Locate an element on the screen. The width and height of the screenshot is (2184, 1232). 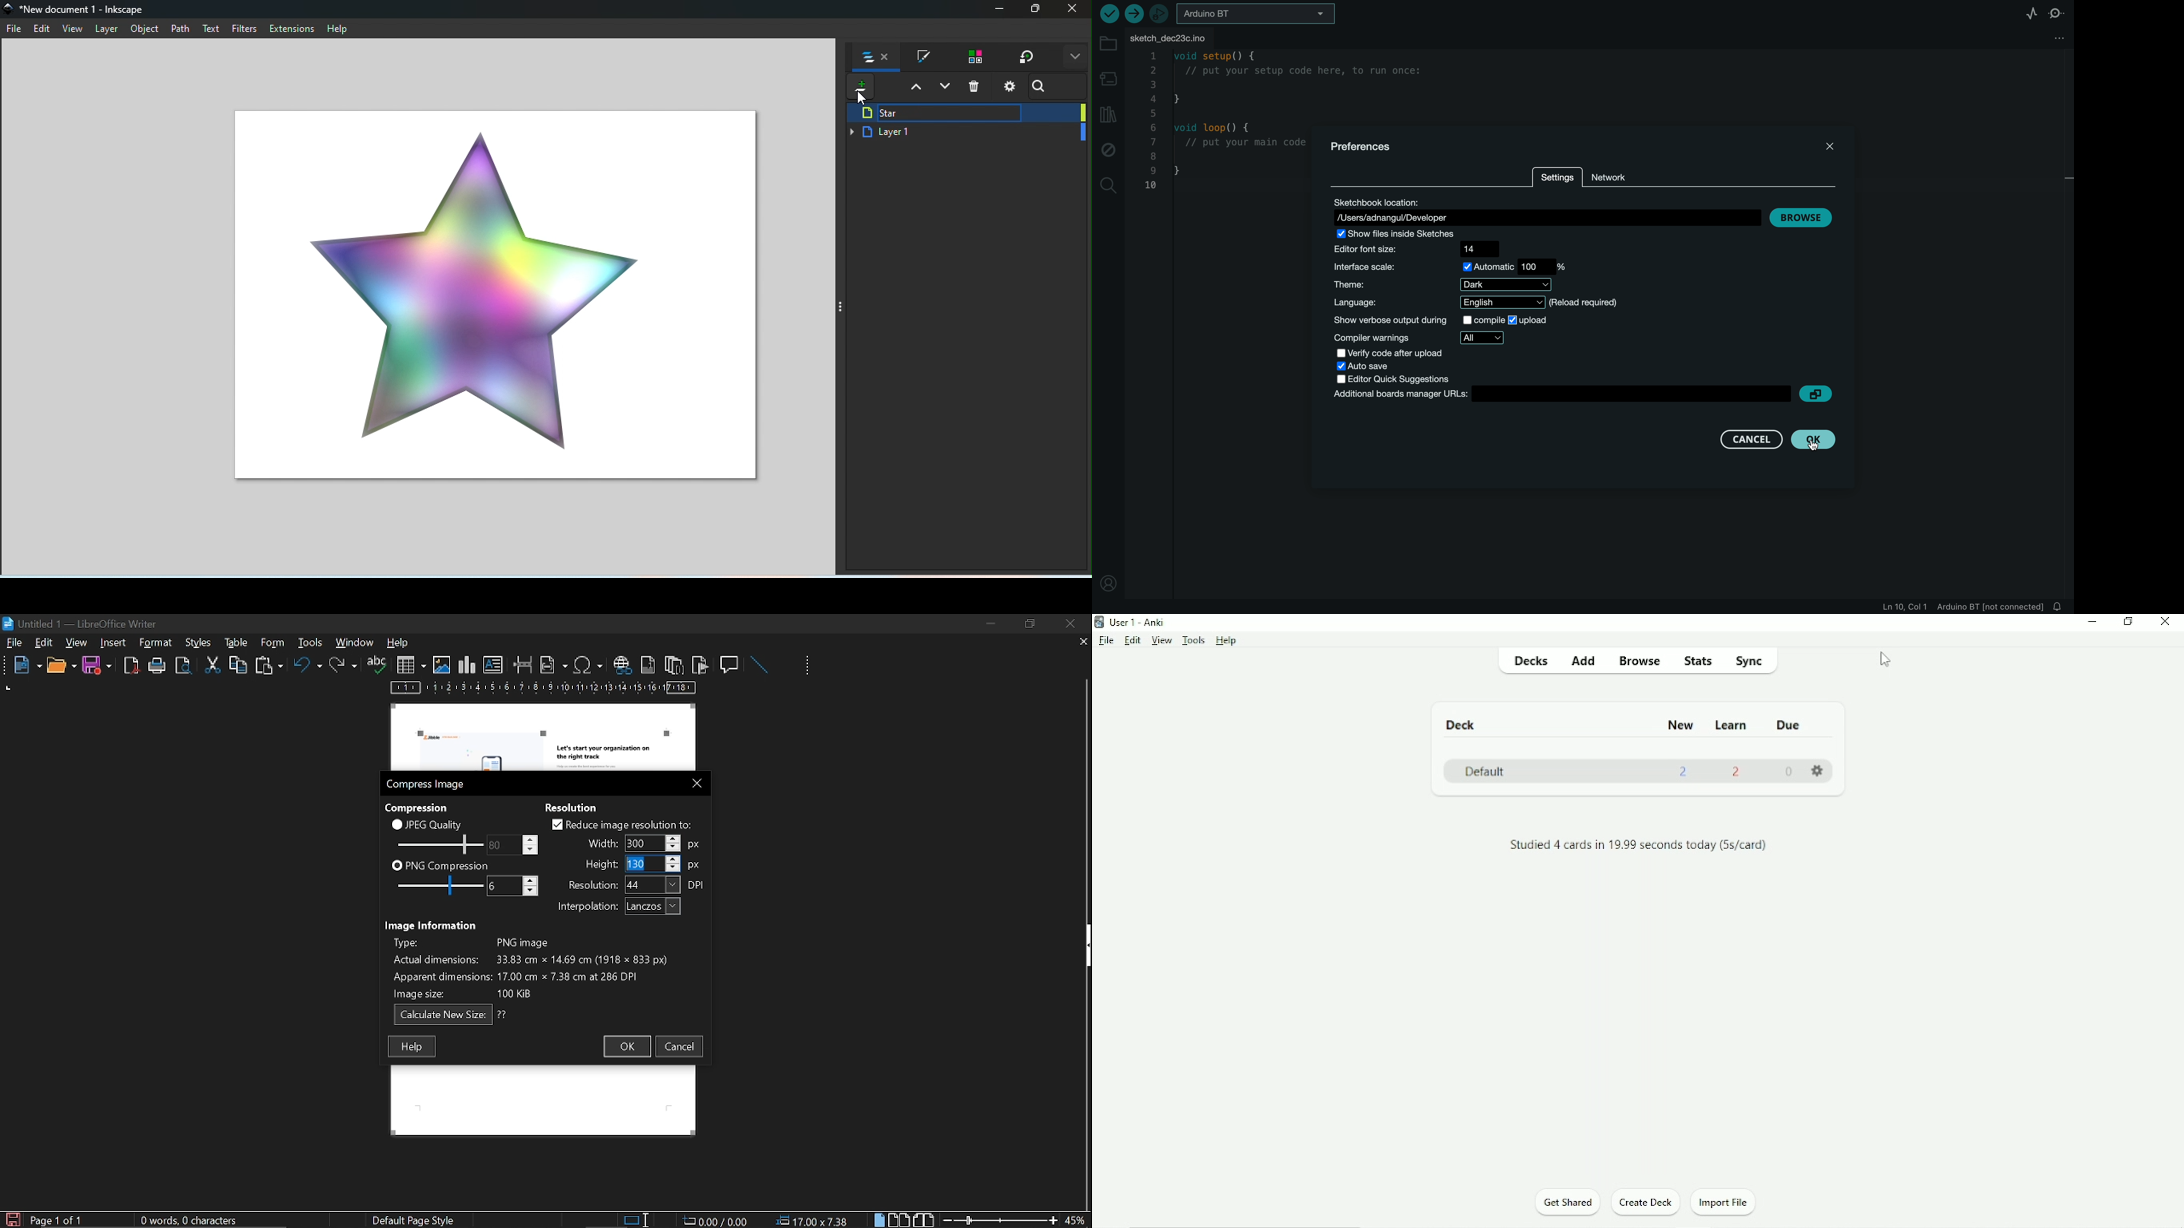
file is located at coordinates (14, 644).